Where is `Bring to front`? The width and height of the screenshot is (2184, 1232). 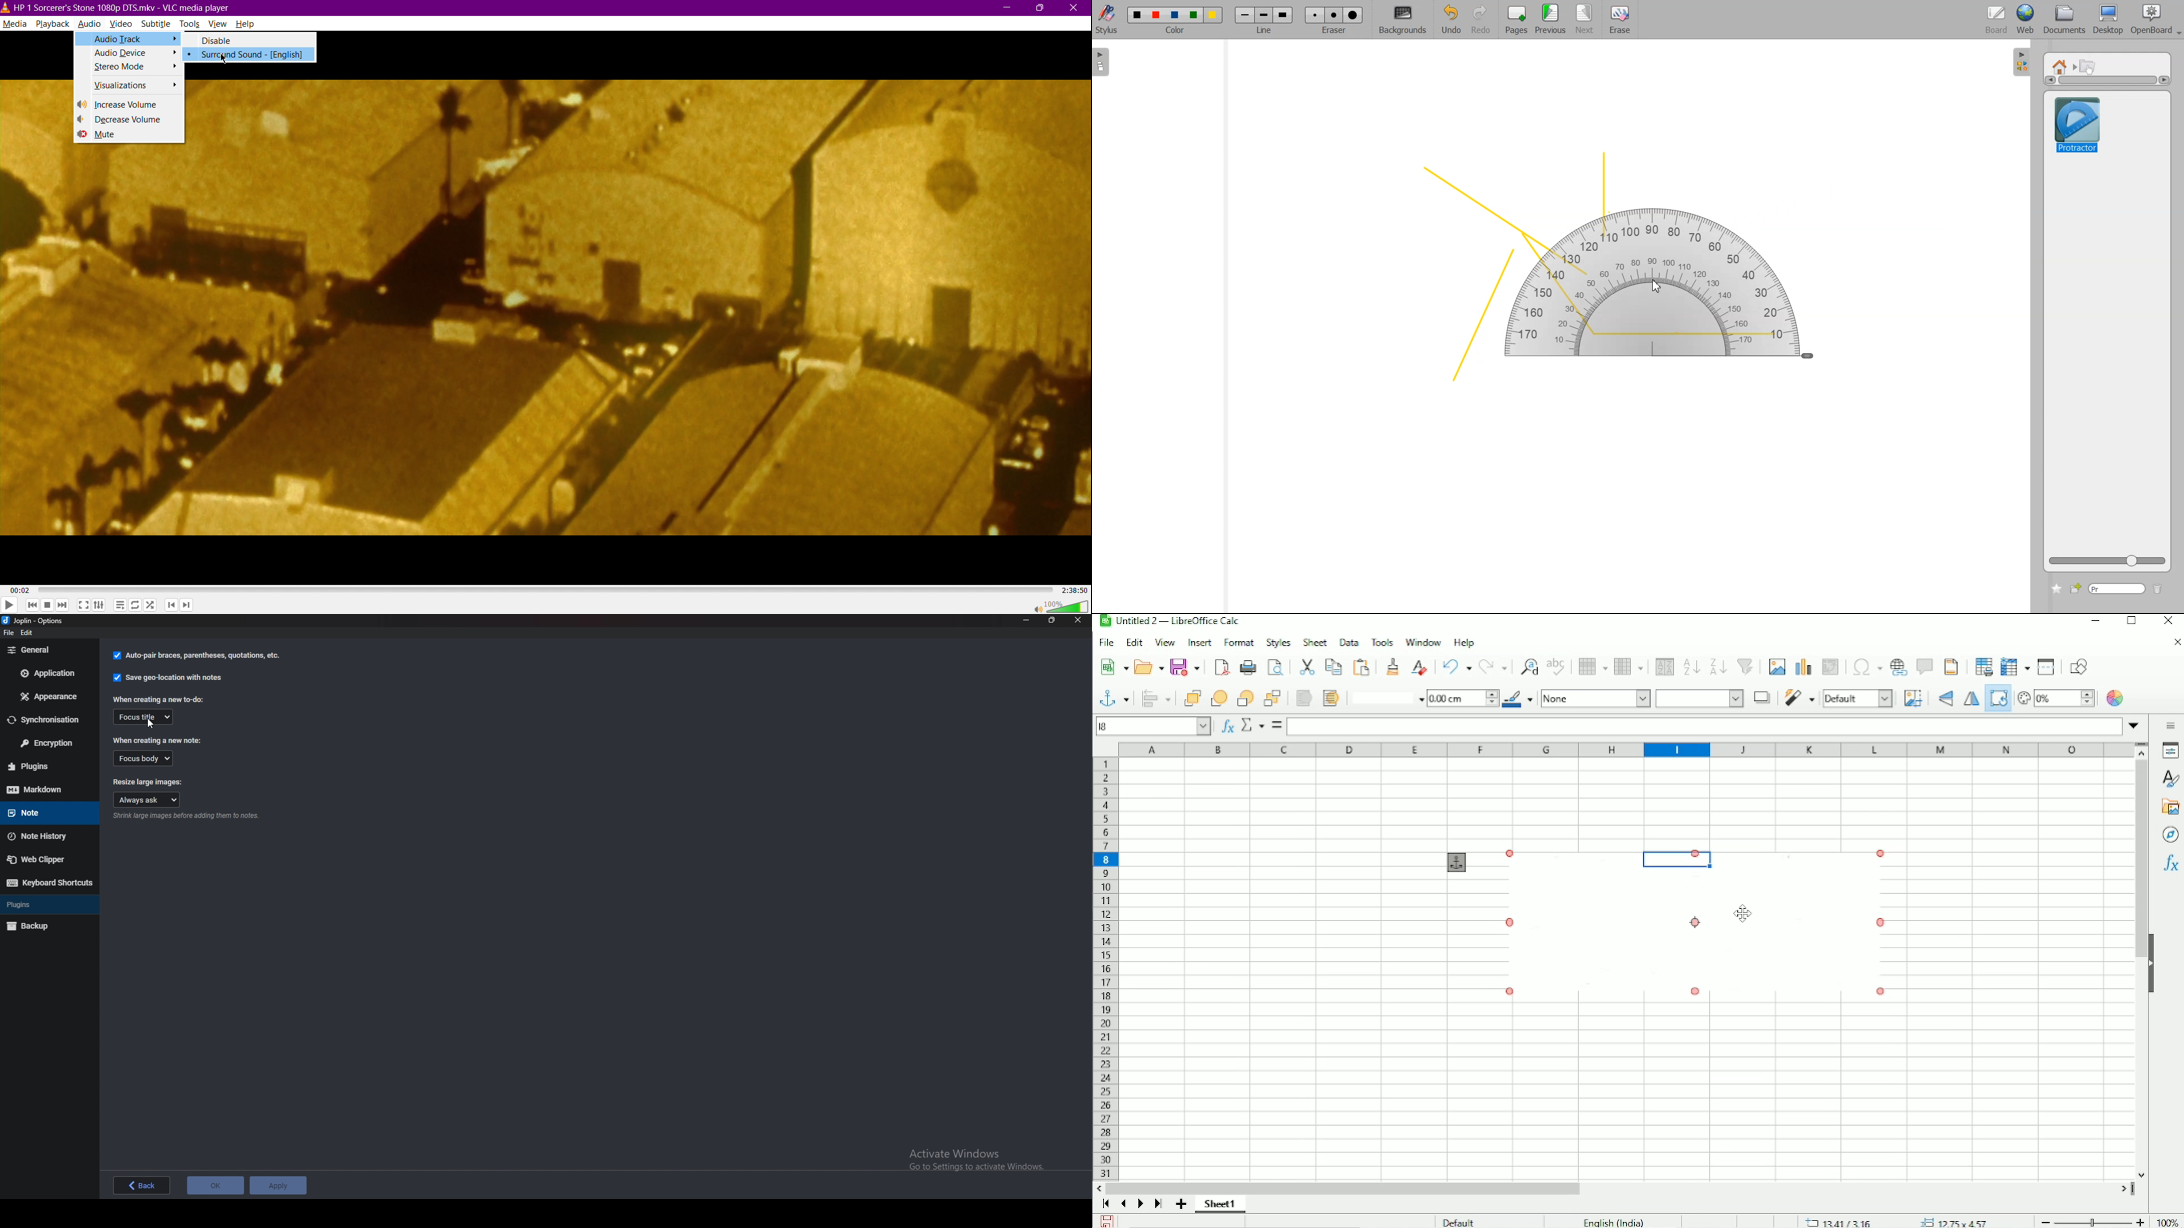 Bring to front is located at coordinates (1188, 698).